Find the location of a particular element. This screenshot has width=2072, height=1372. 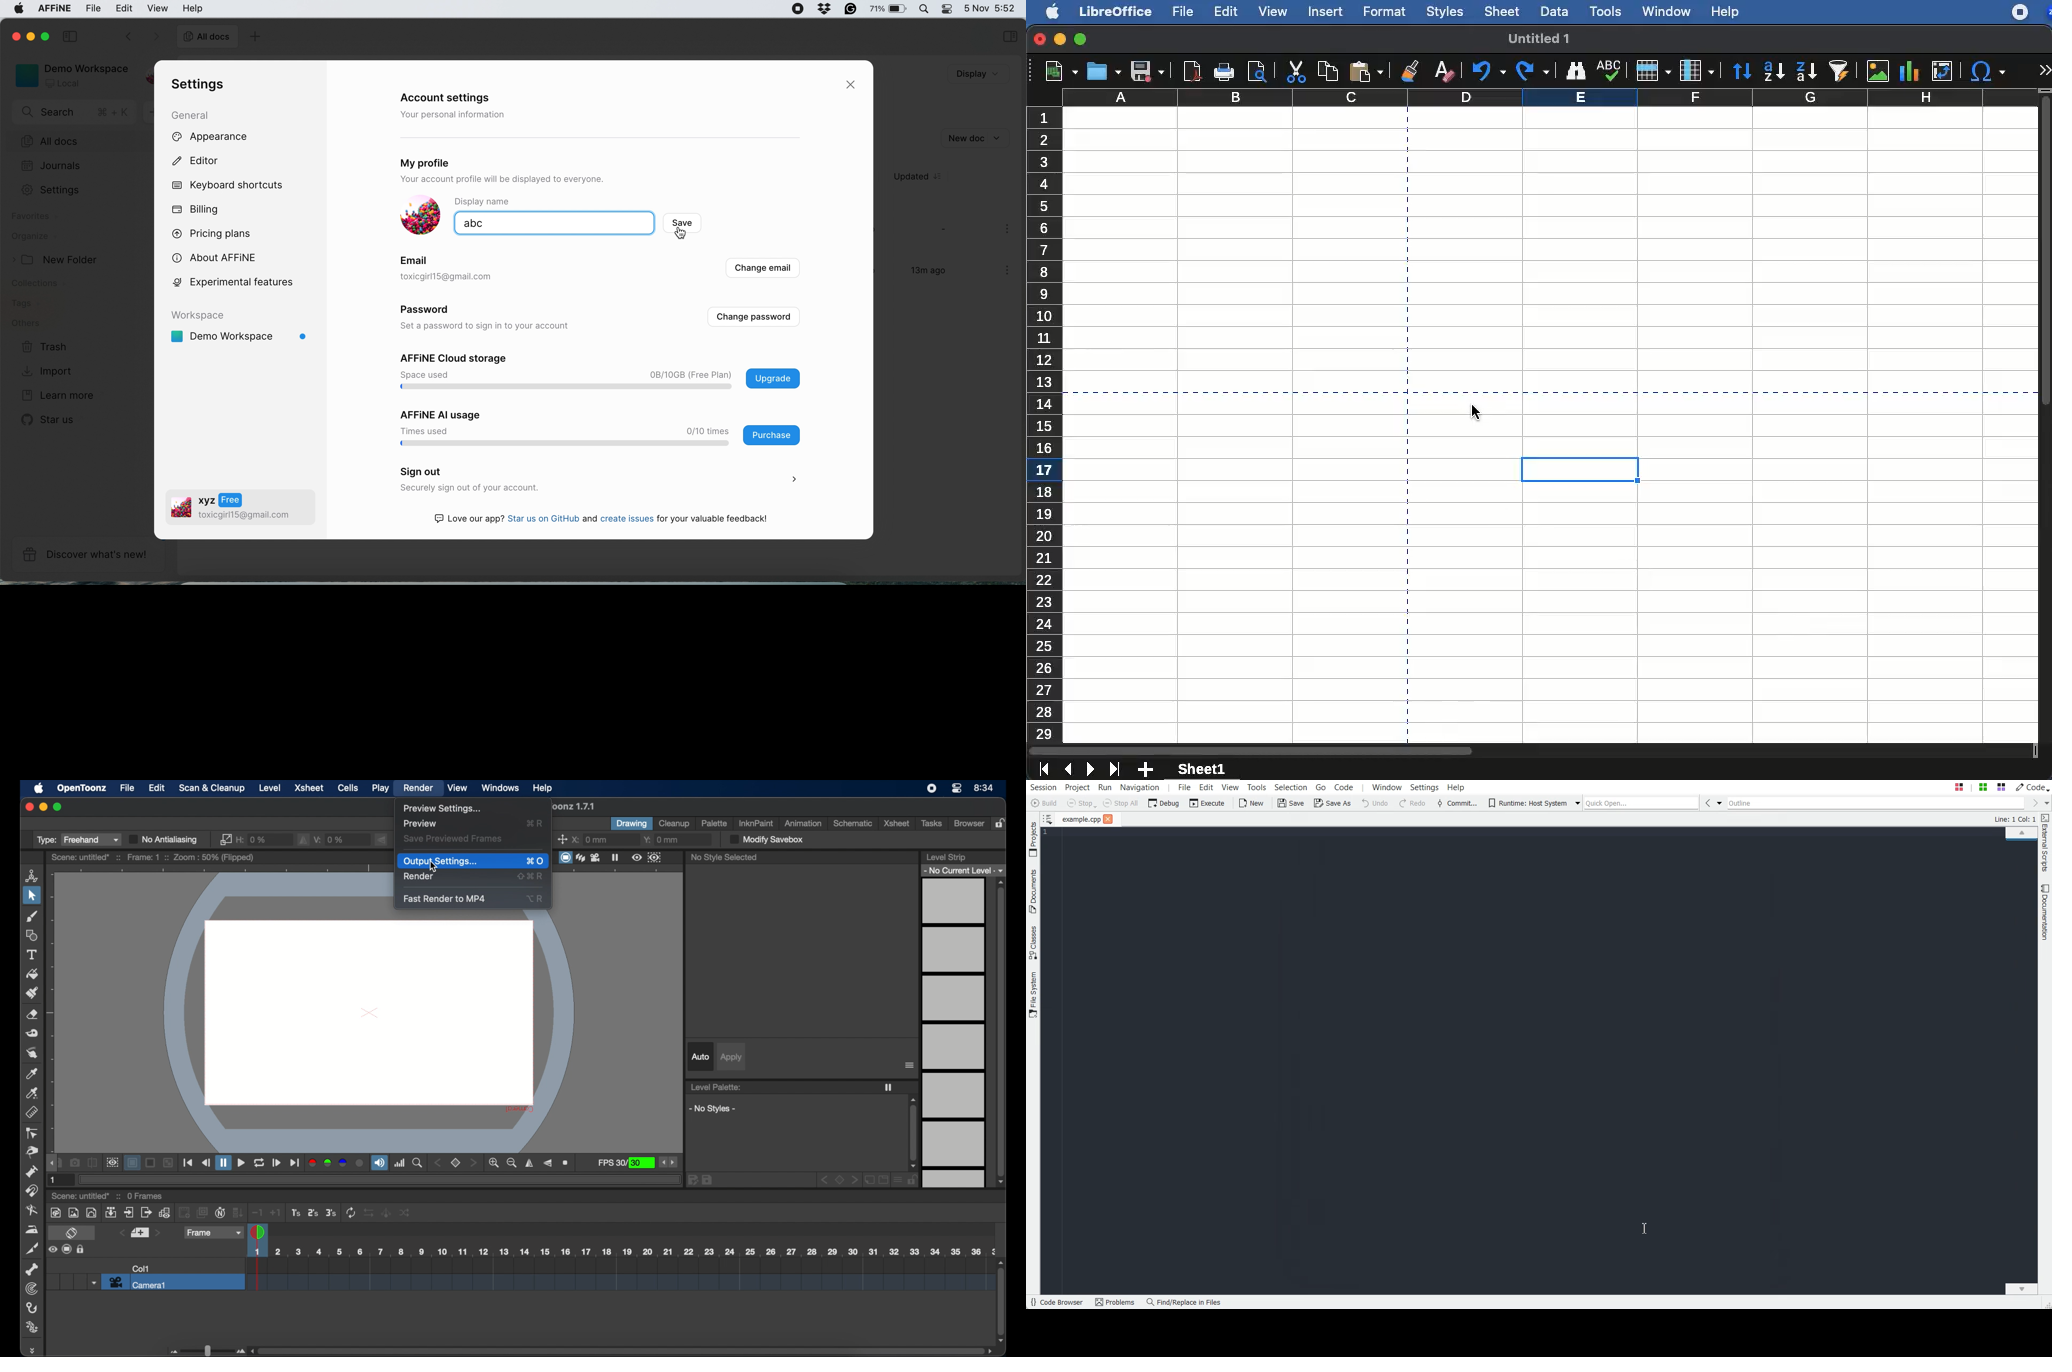

last sheet is located at coordinates (1117, 769).